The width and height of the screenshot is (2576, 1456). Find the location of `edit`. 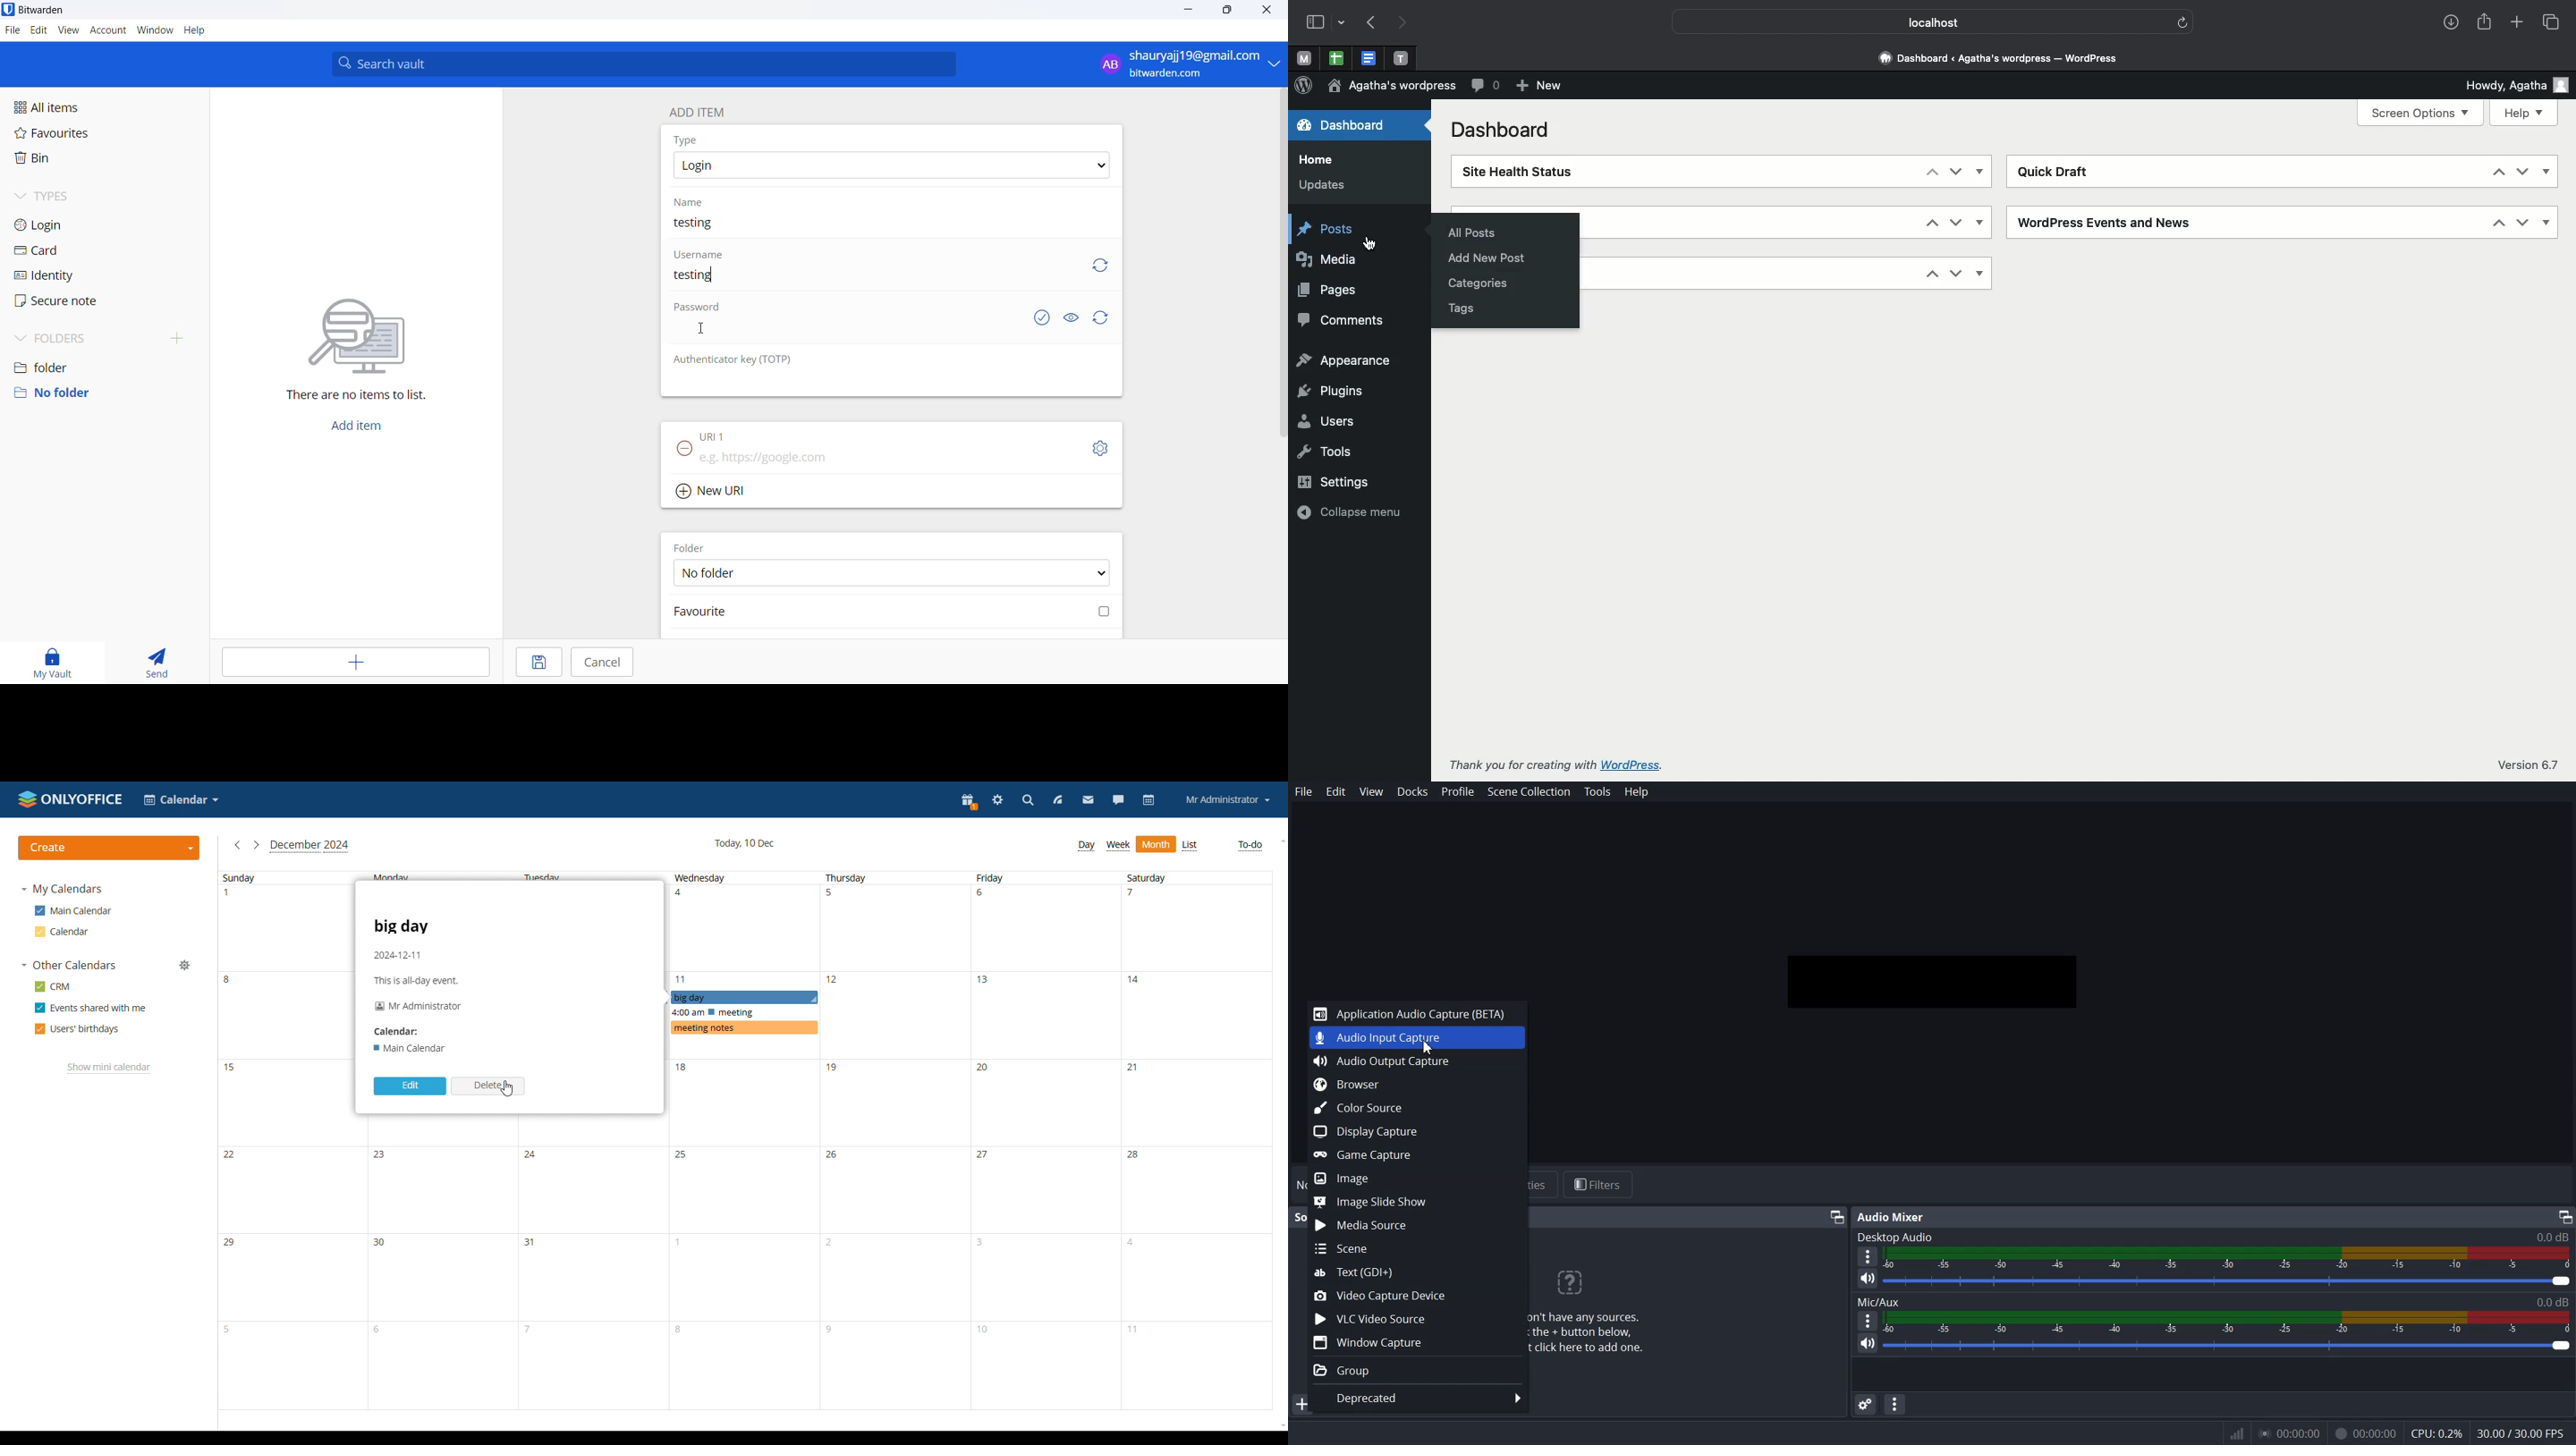

edit is located at coordinates (410, 1087).